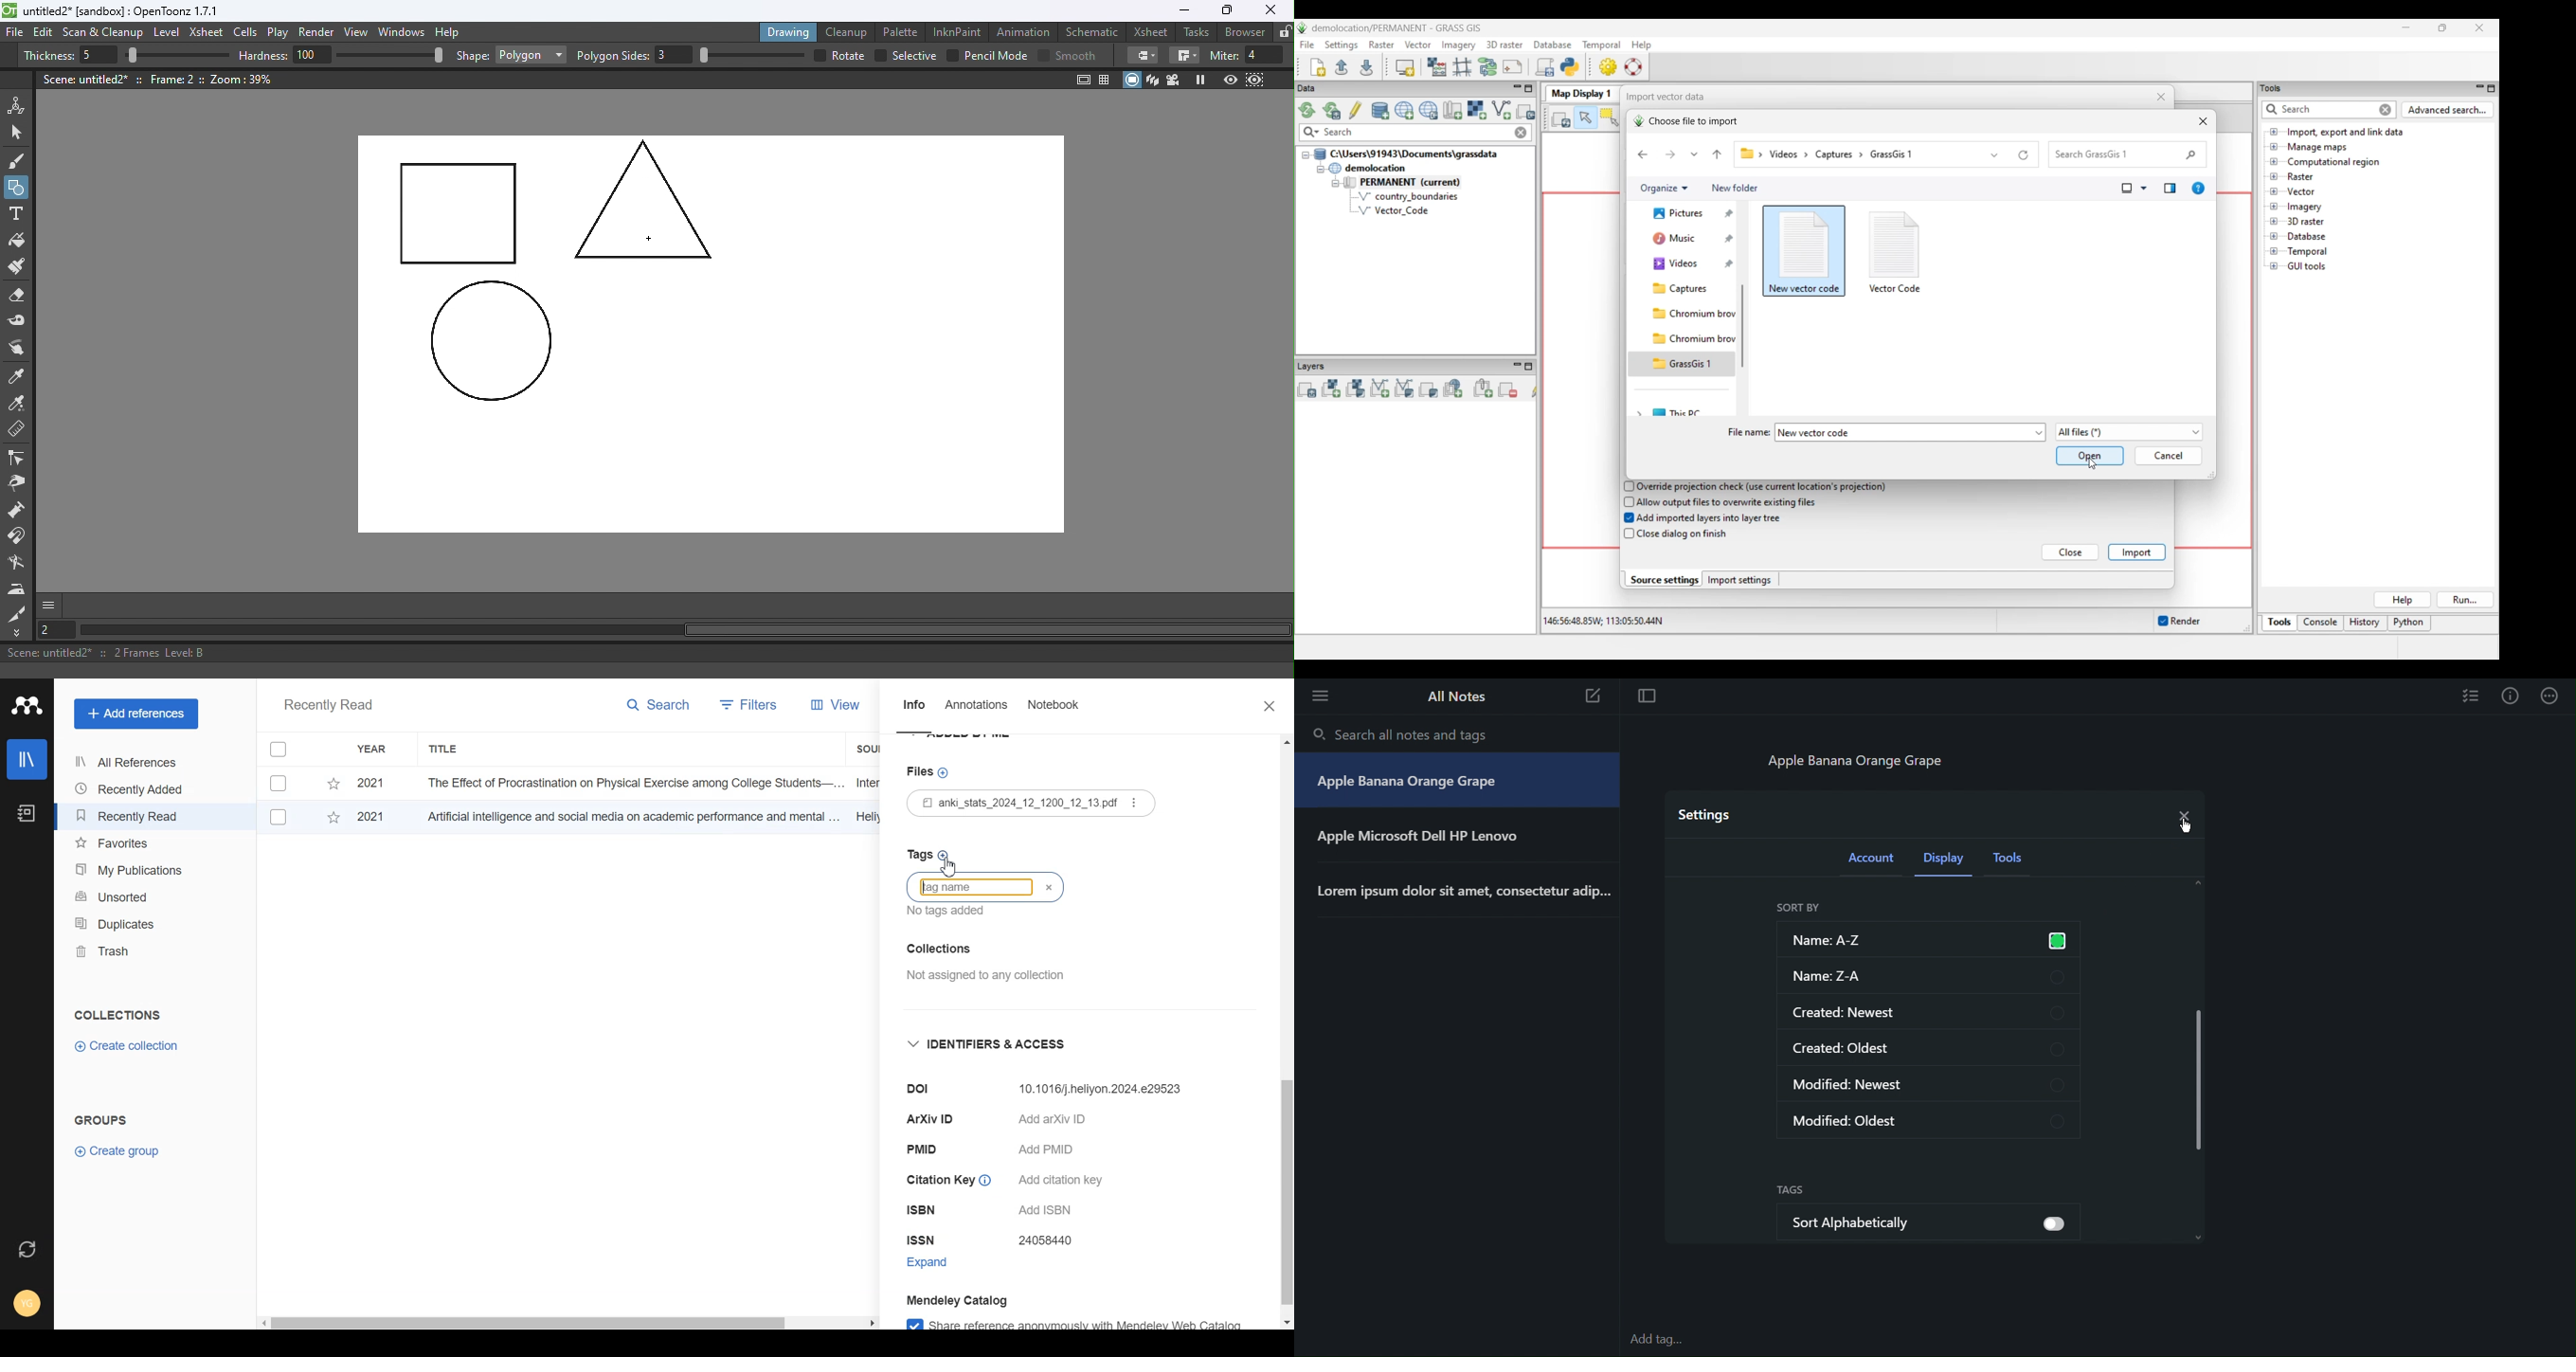 The width and height of the screenshot is (2576, 1372). I want to click on Info, so click(2511, 696).